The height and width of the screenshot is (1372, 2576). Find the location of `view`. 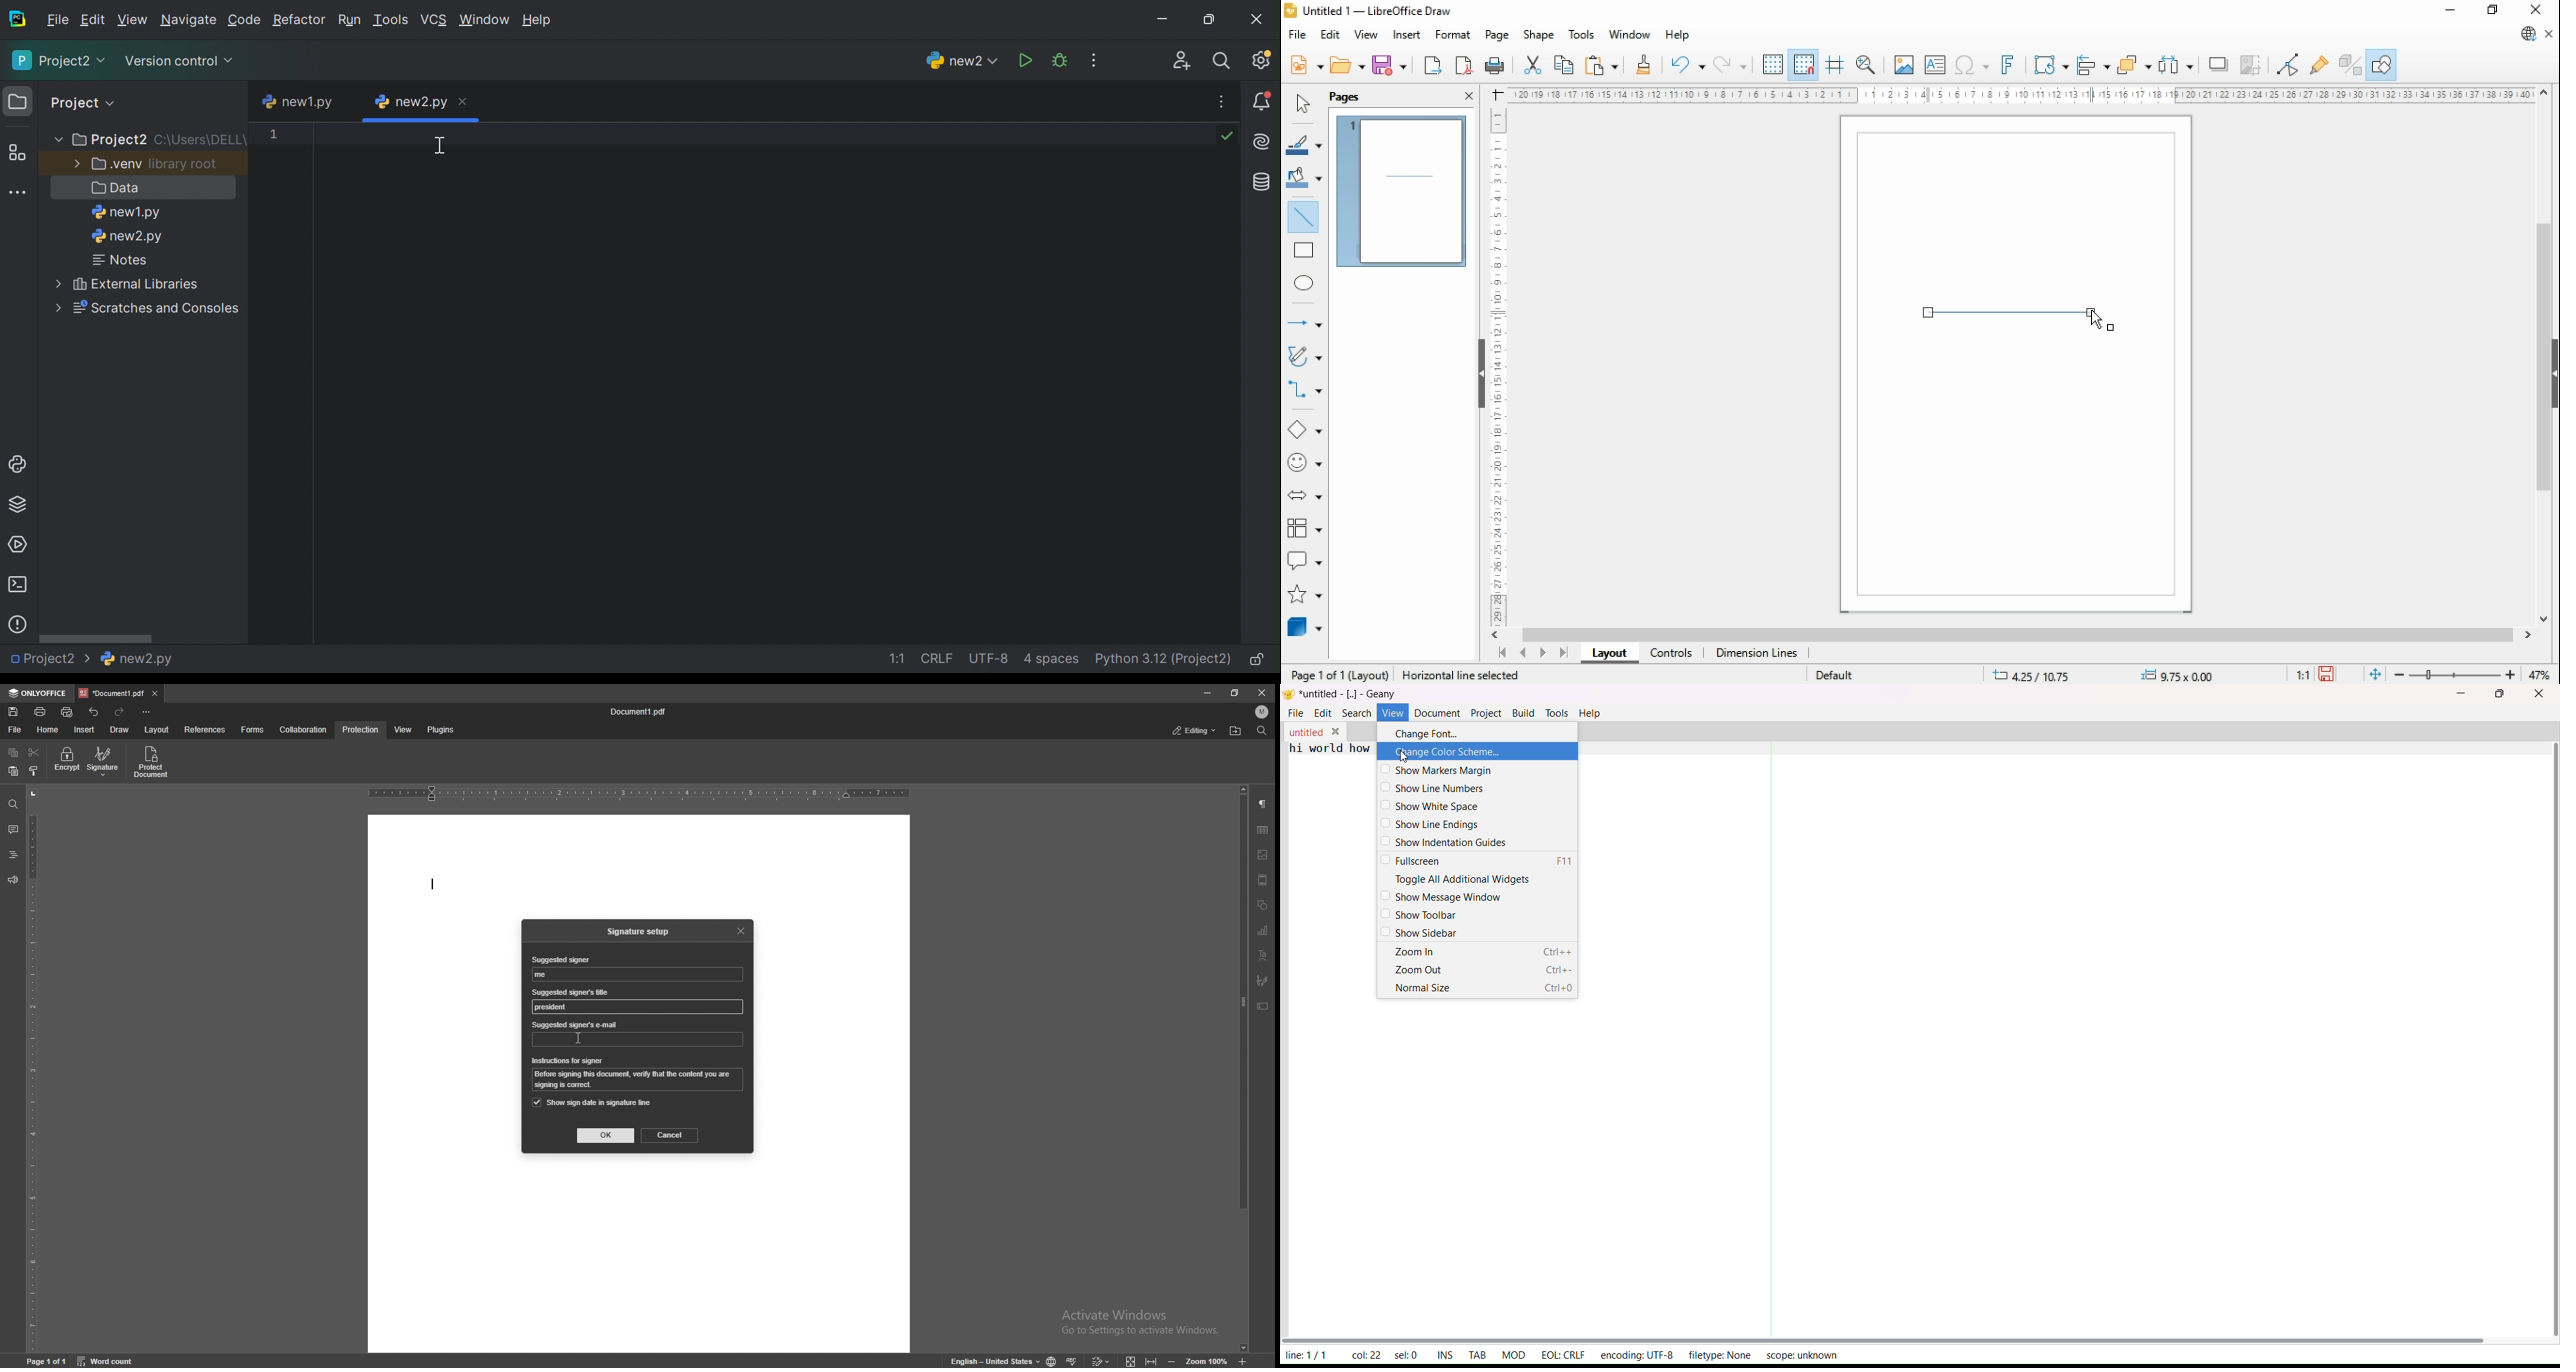

view is located at coordinates (400, 730).